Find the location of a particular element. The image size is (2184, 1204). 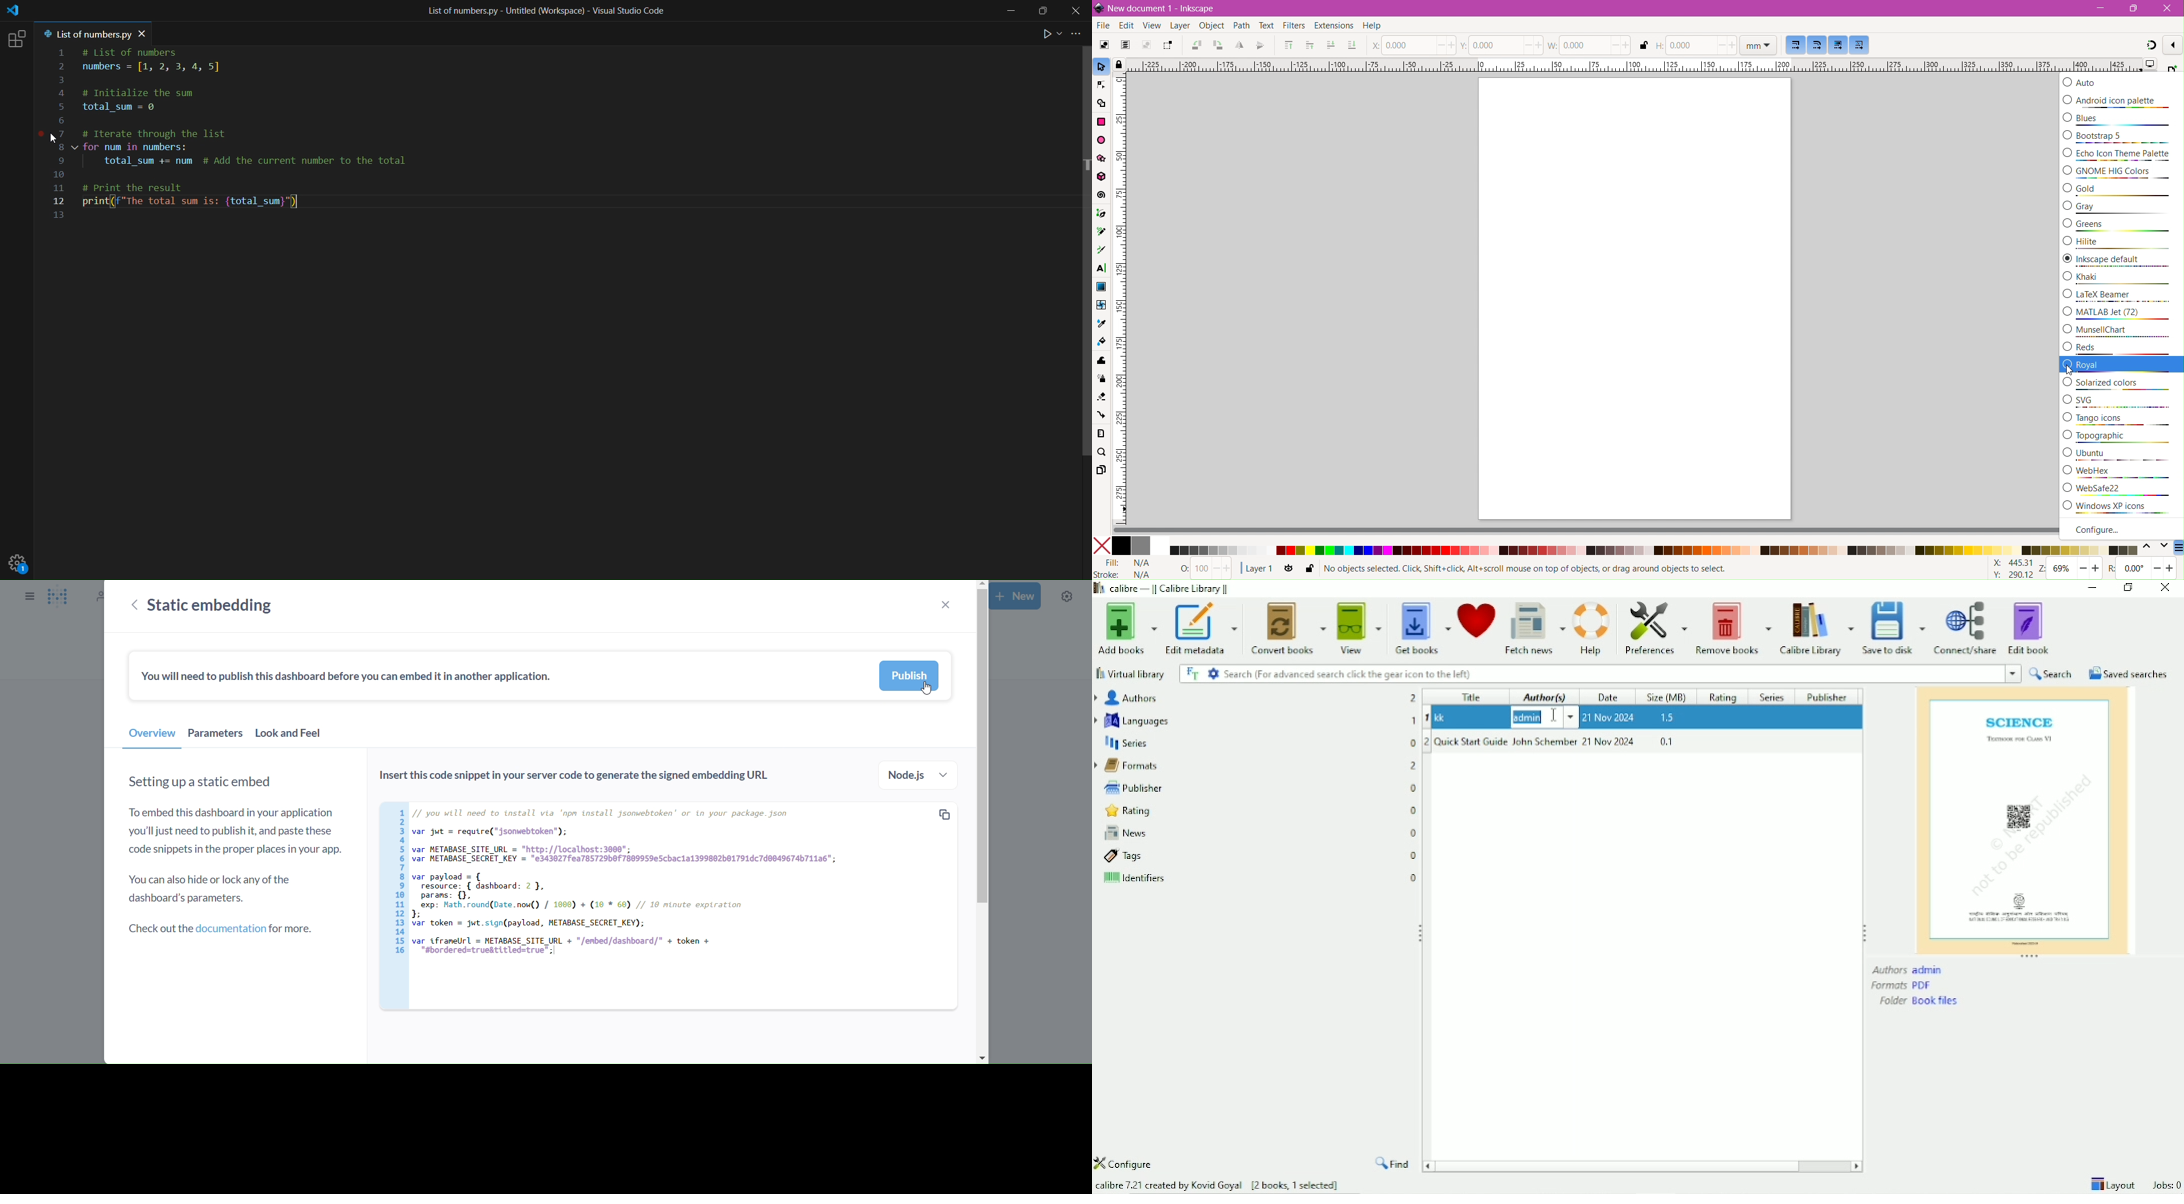

Gray is located at coordinates (2122, 208).